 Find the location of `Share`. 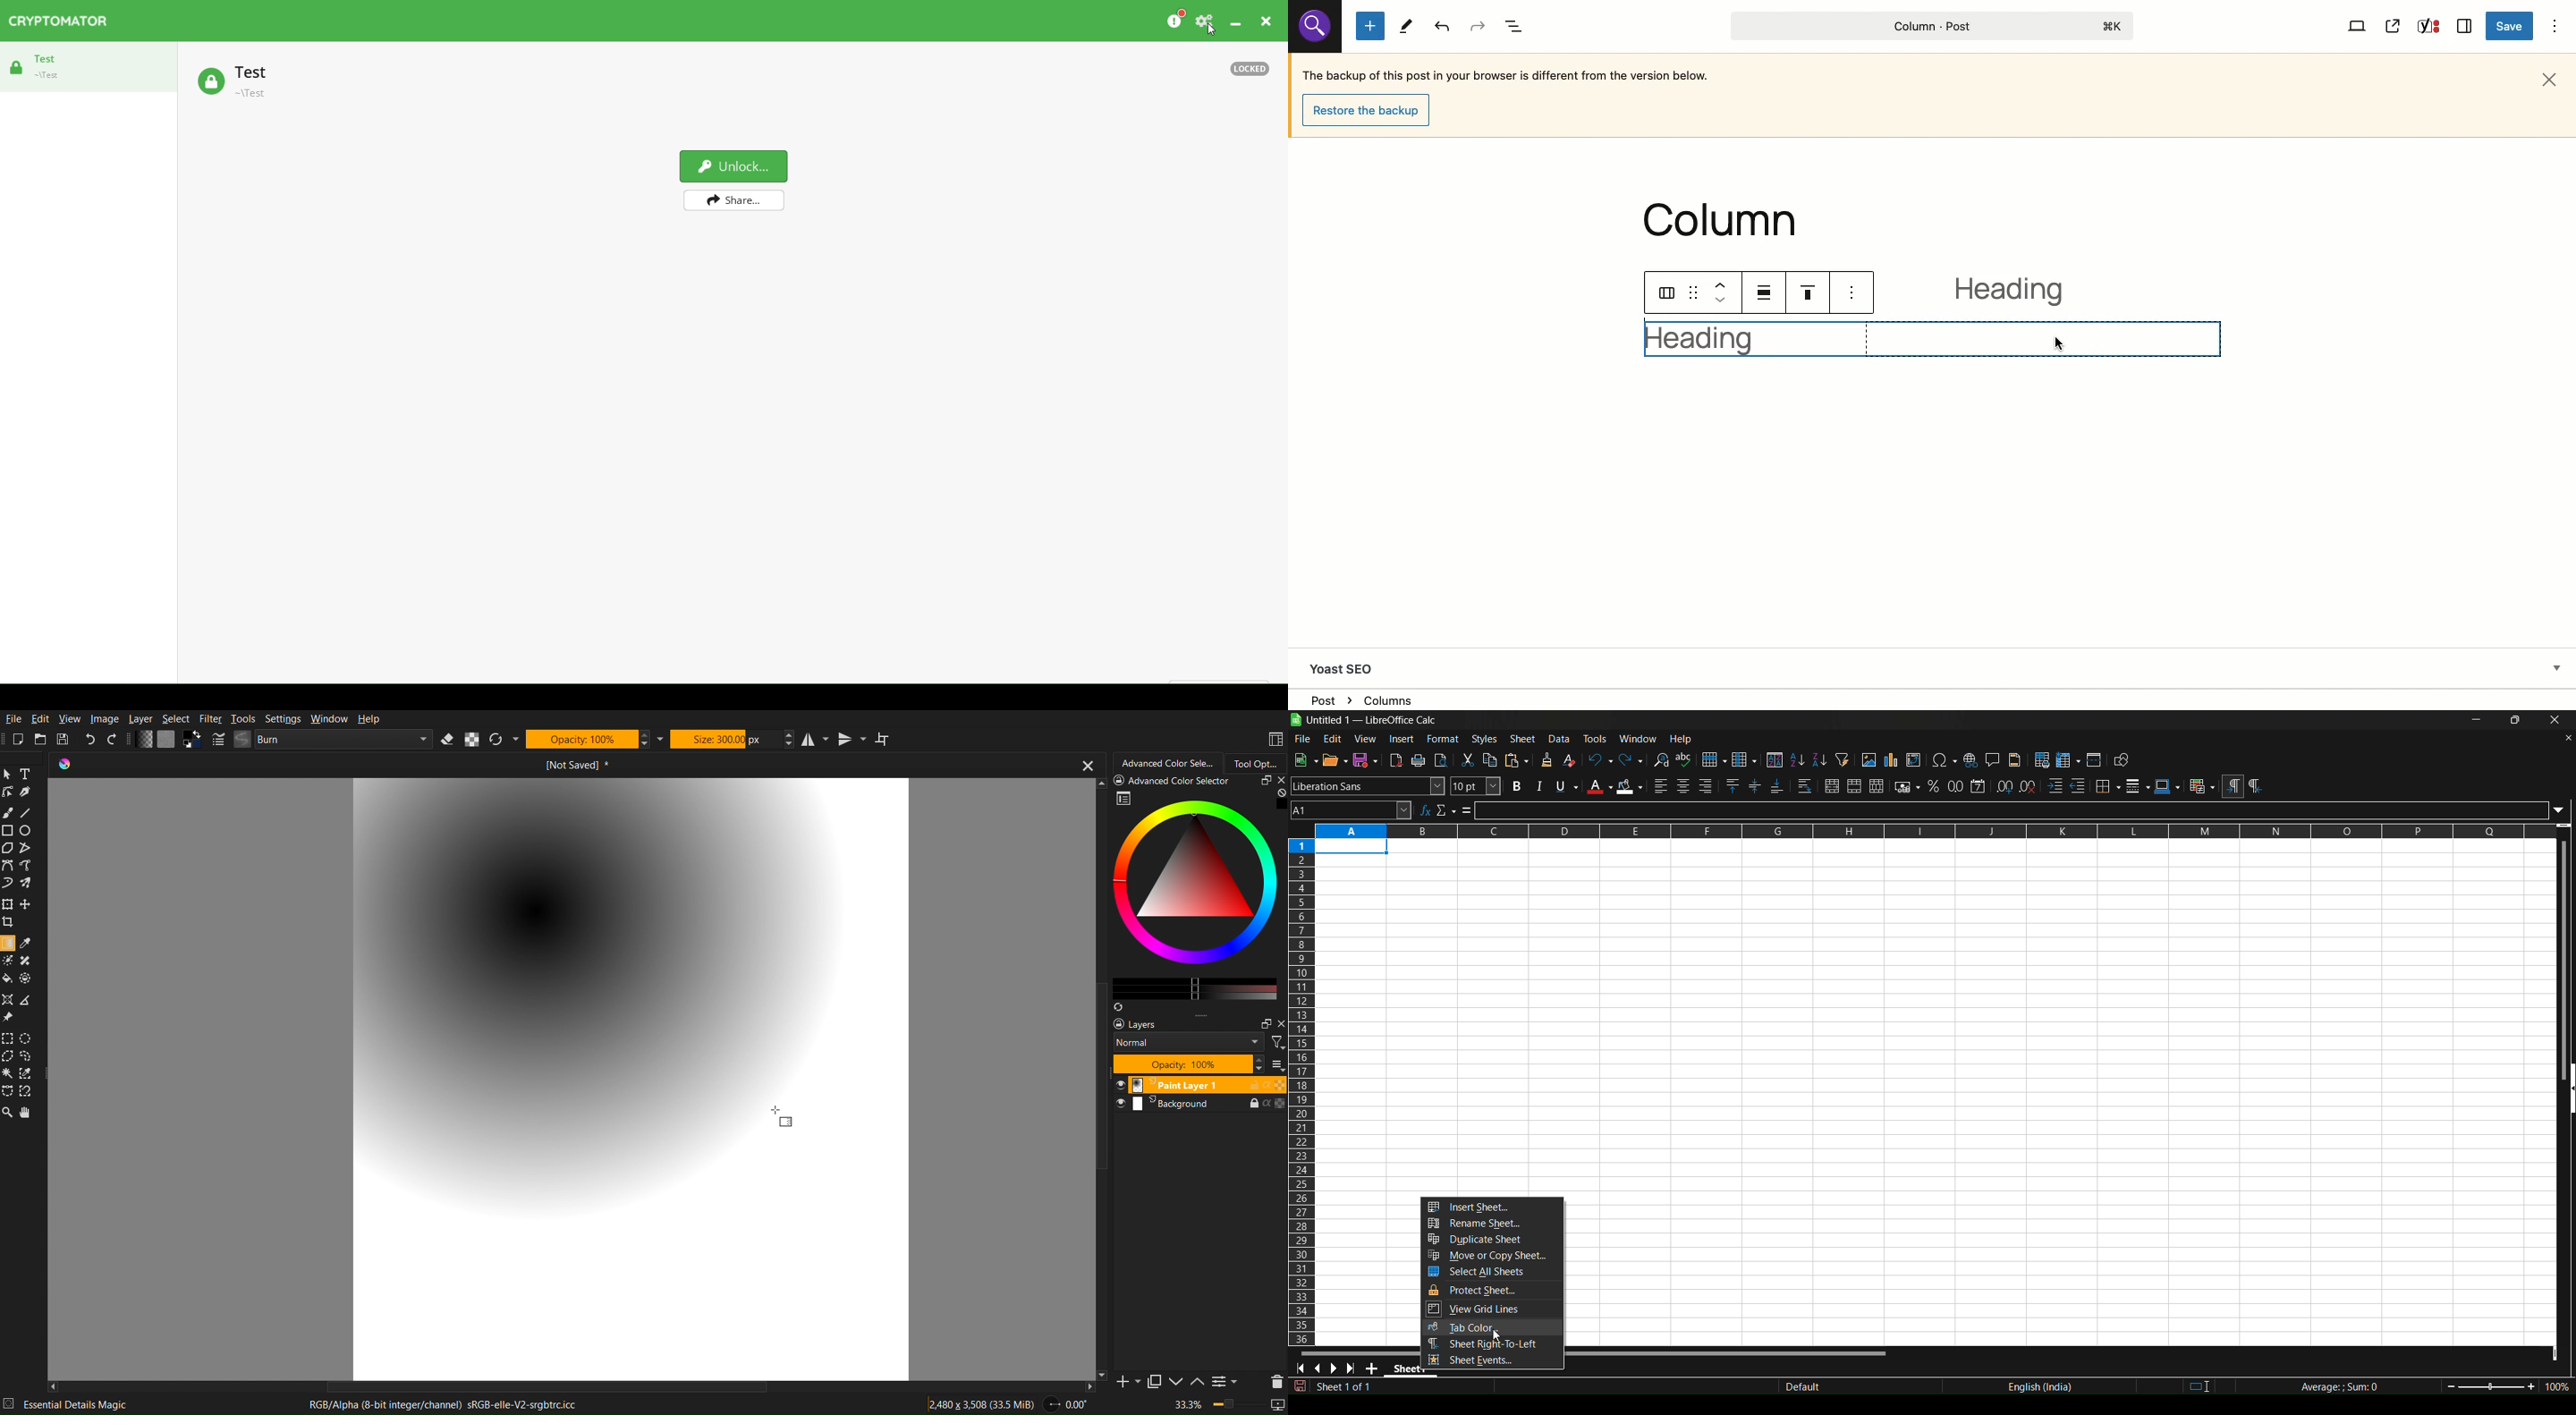

Share is located at coordinates (733, 200).